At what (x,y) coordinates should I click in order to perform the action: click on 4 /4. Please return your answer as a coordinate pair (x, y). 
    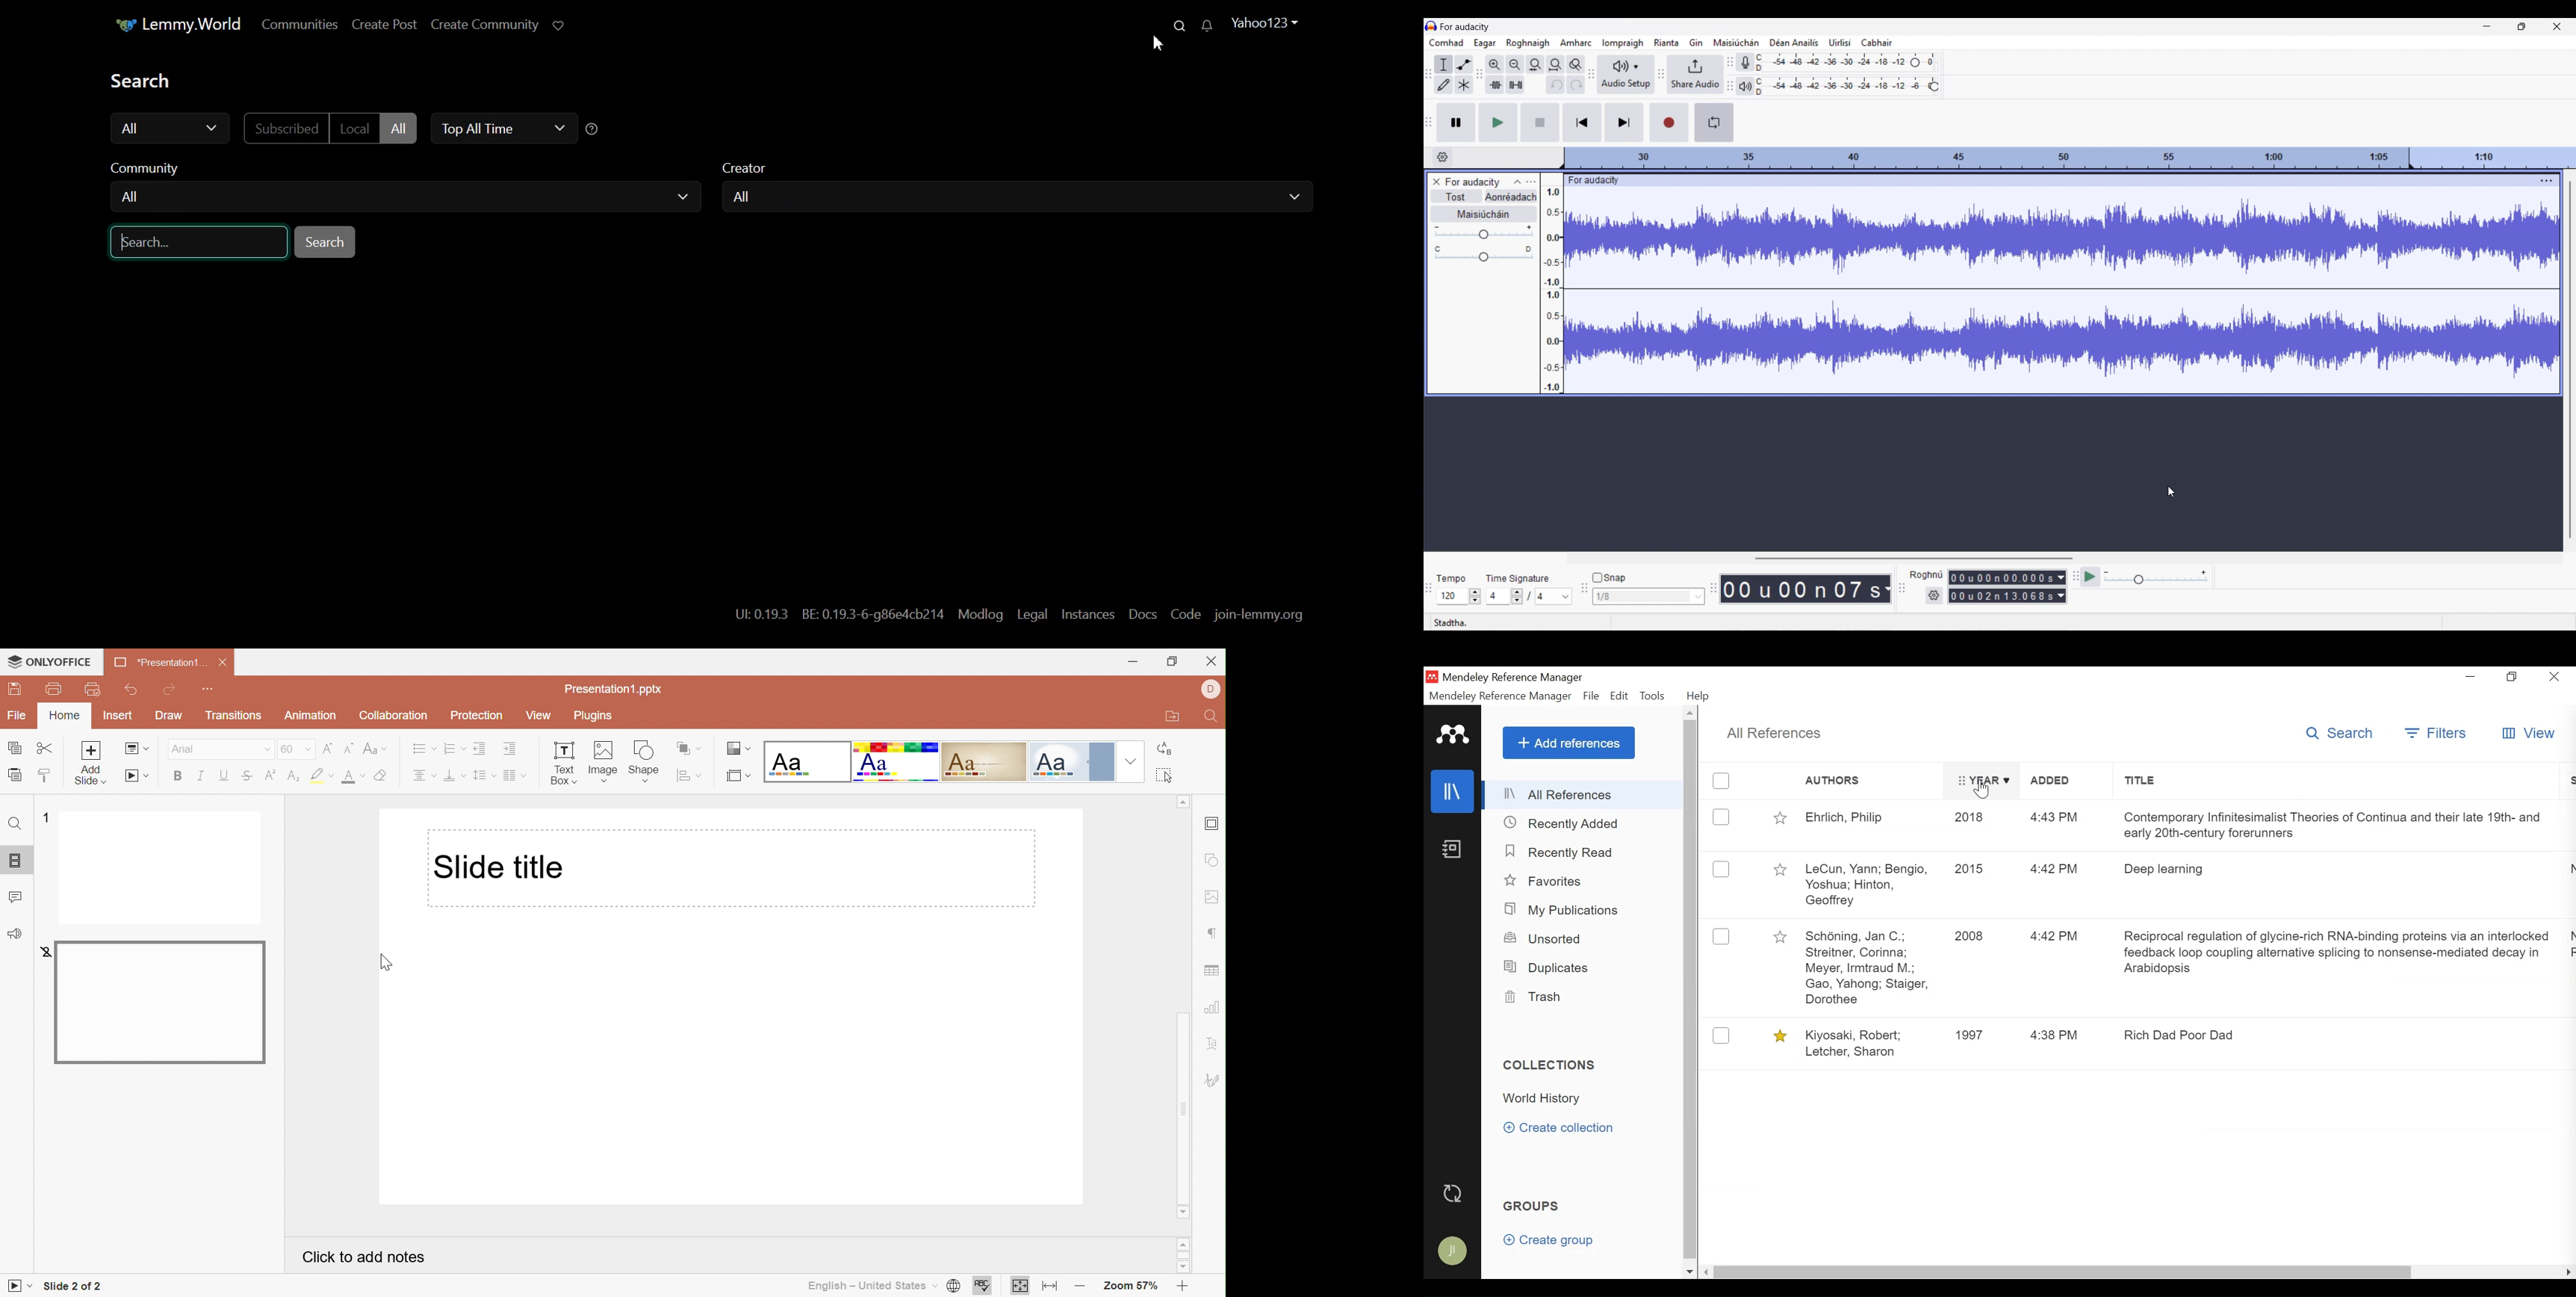
    Looking at the image, I should click on (1530, 596).